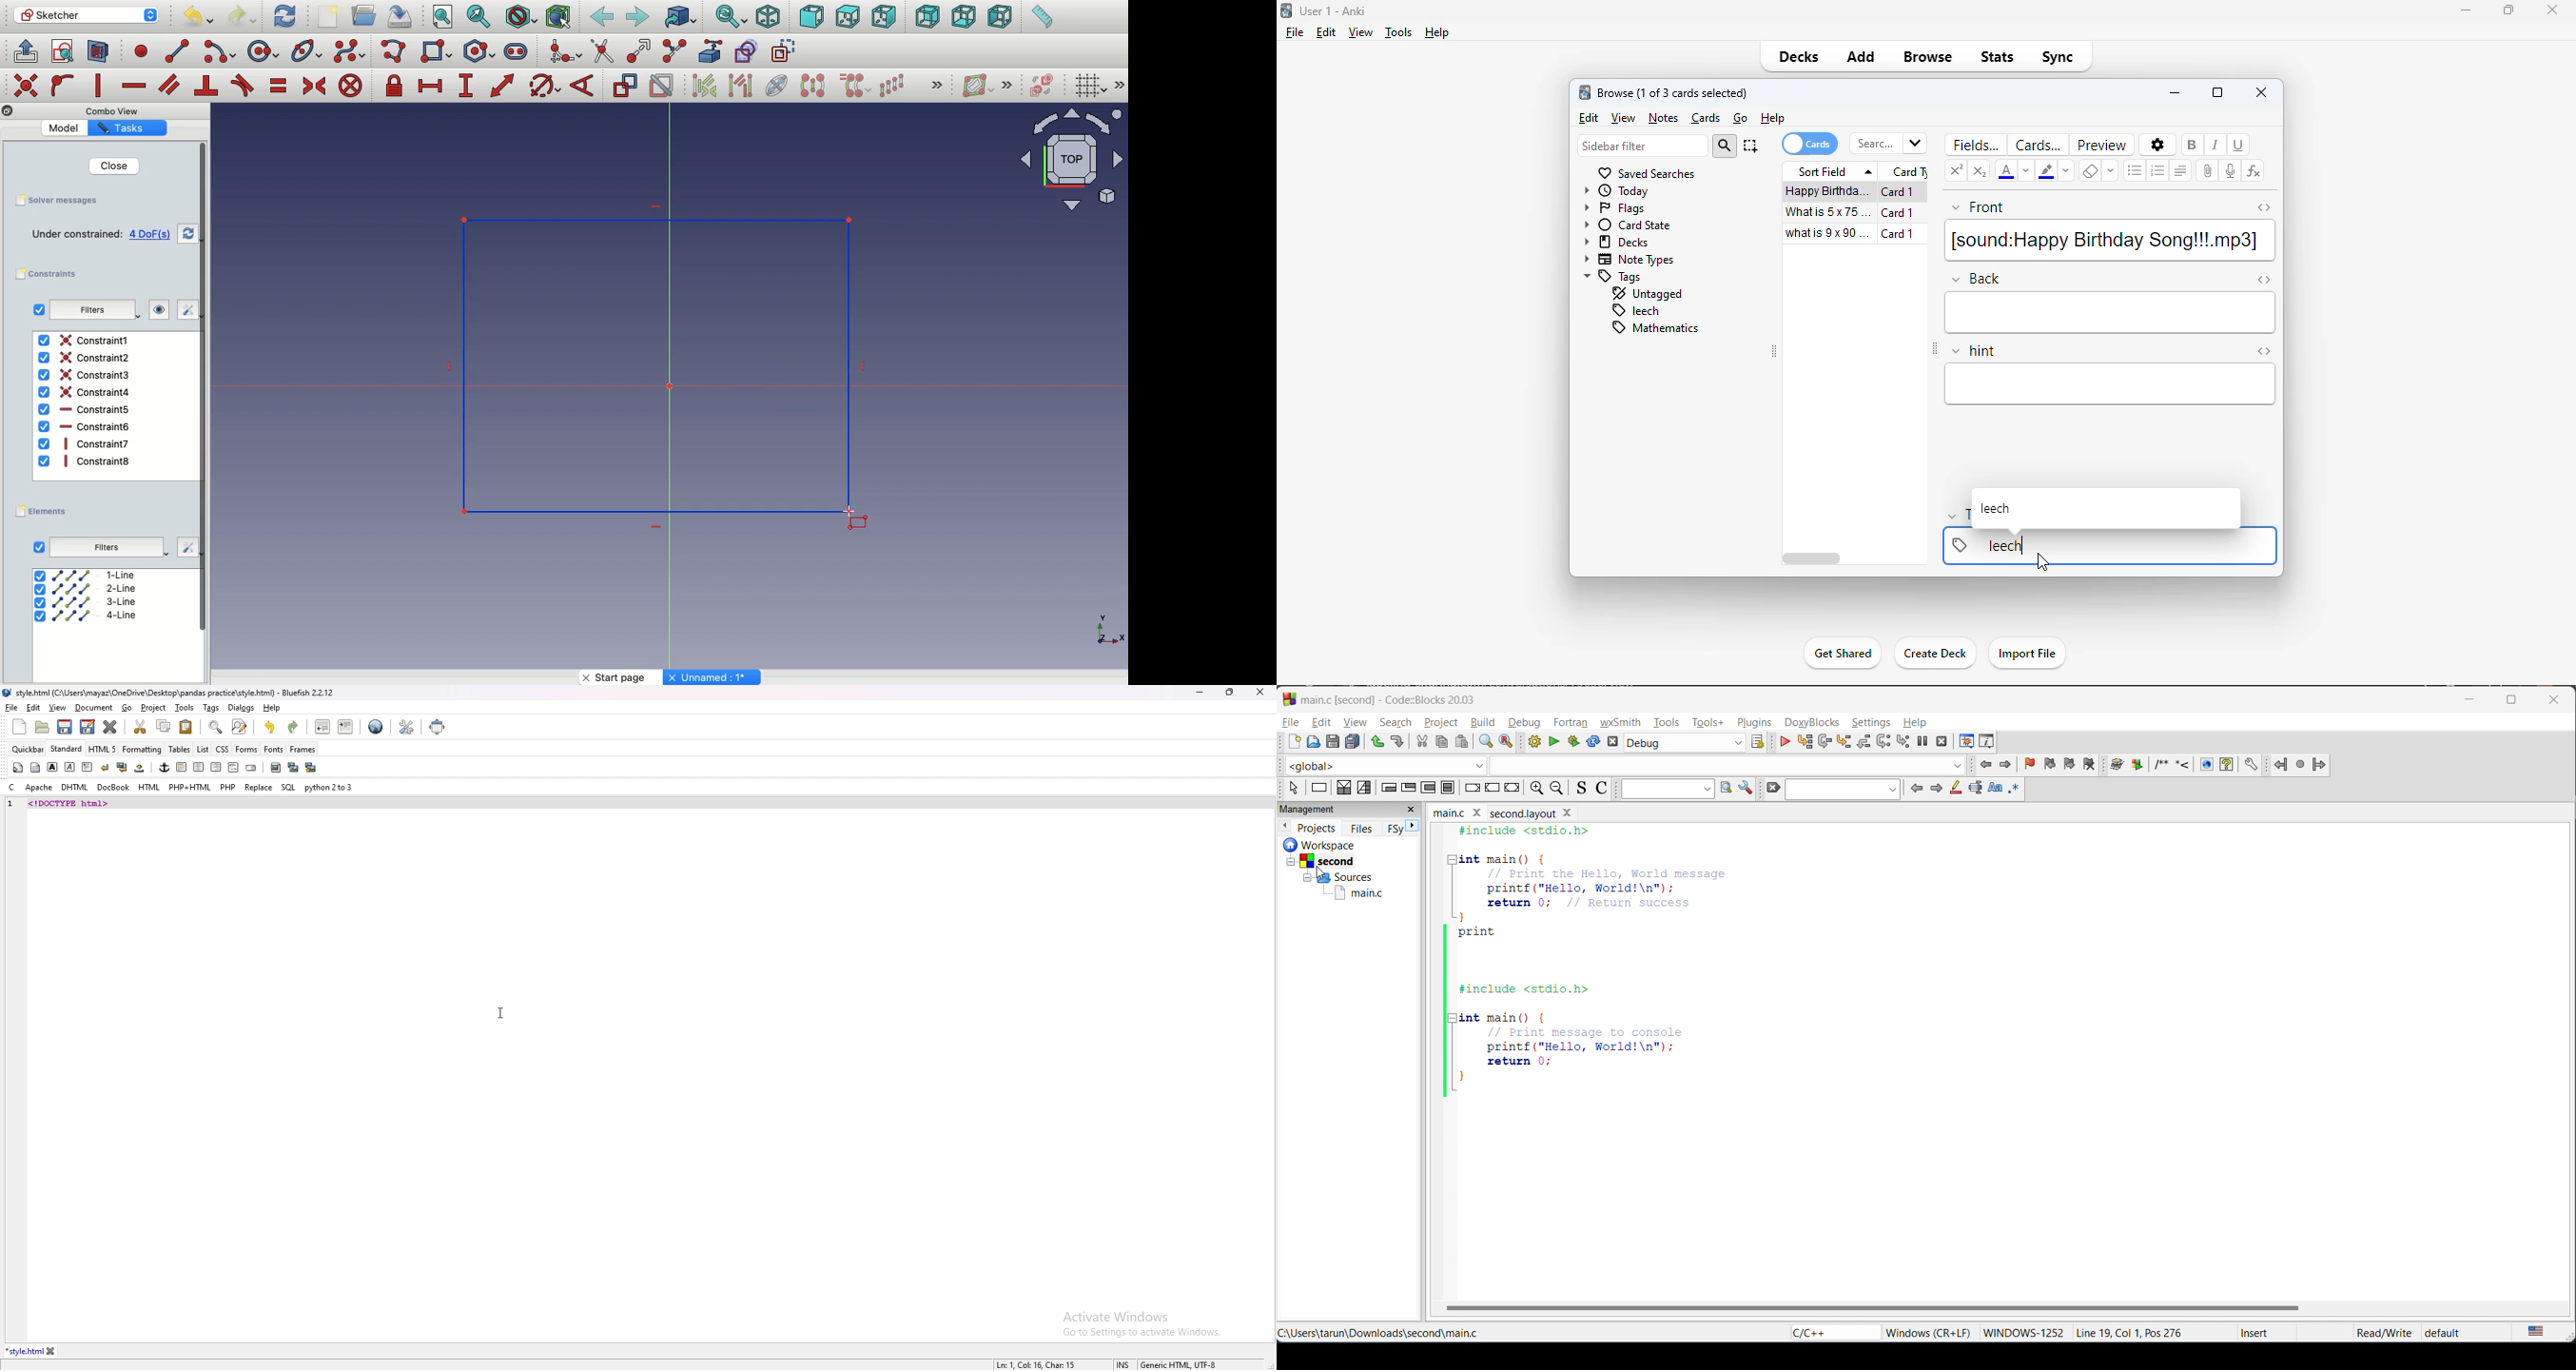  Describe the element at coordinates (212, 708) in the screenshot. I see `tags` at that location.